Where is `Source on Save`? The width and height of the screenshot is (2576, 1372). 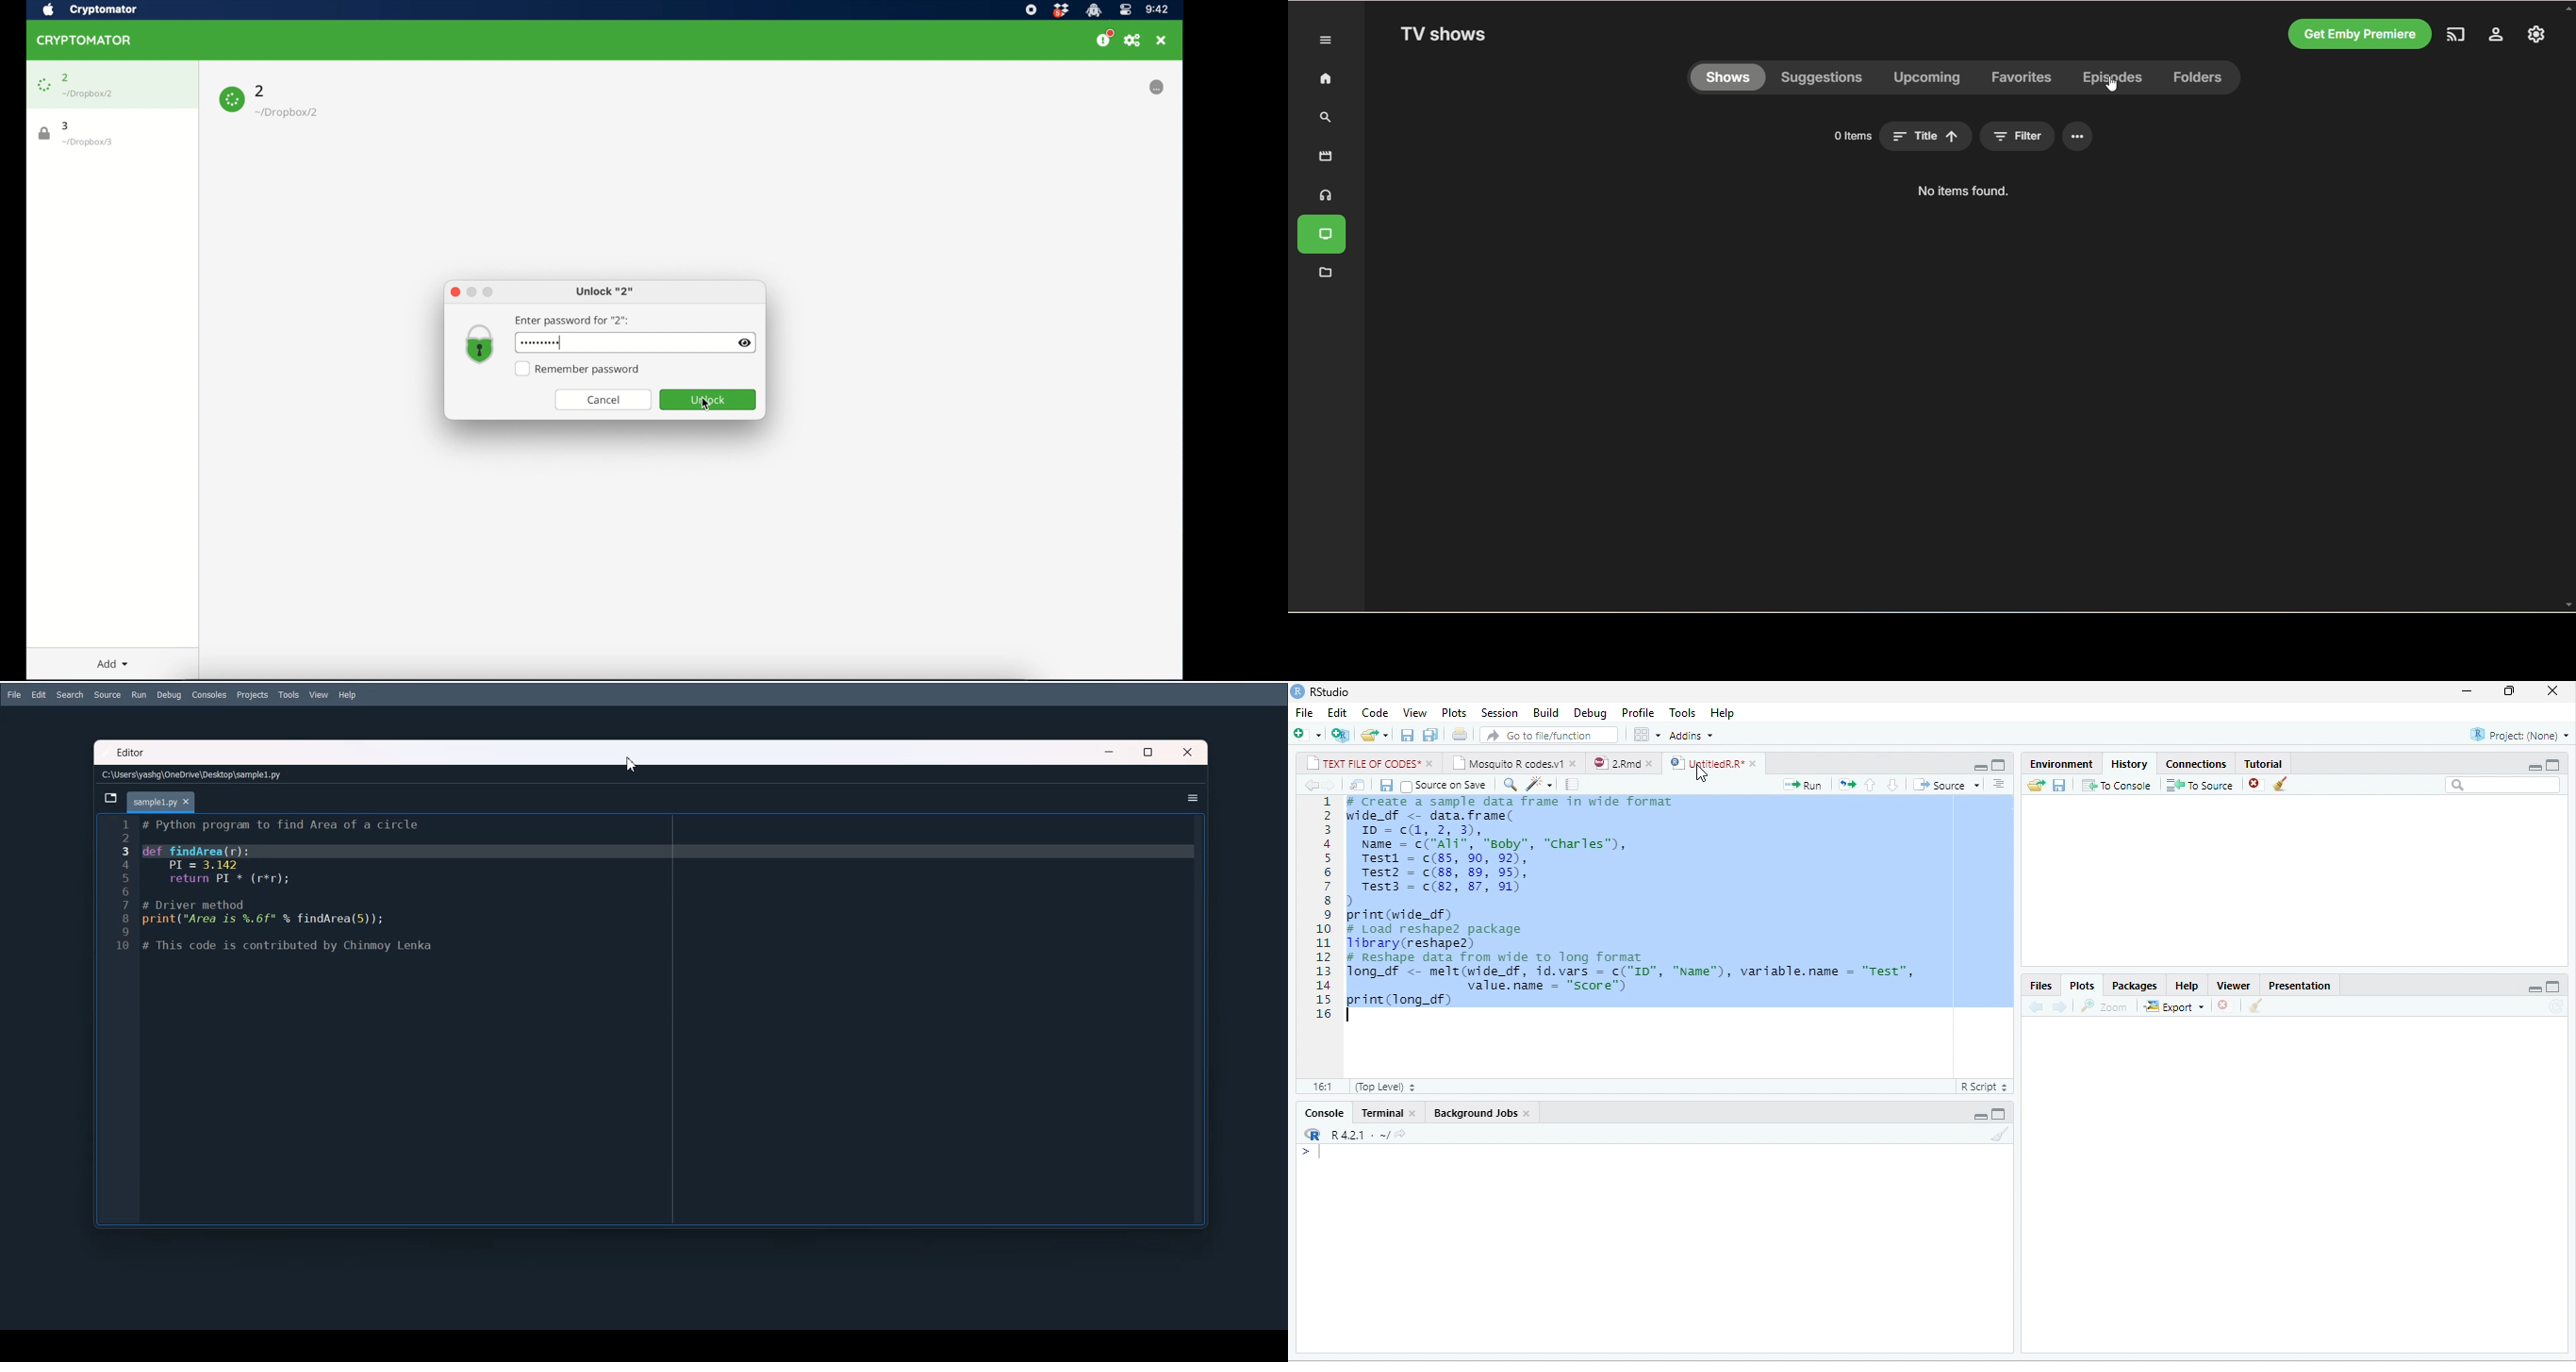 Source on Save is located at coordinates (1444, 786).